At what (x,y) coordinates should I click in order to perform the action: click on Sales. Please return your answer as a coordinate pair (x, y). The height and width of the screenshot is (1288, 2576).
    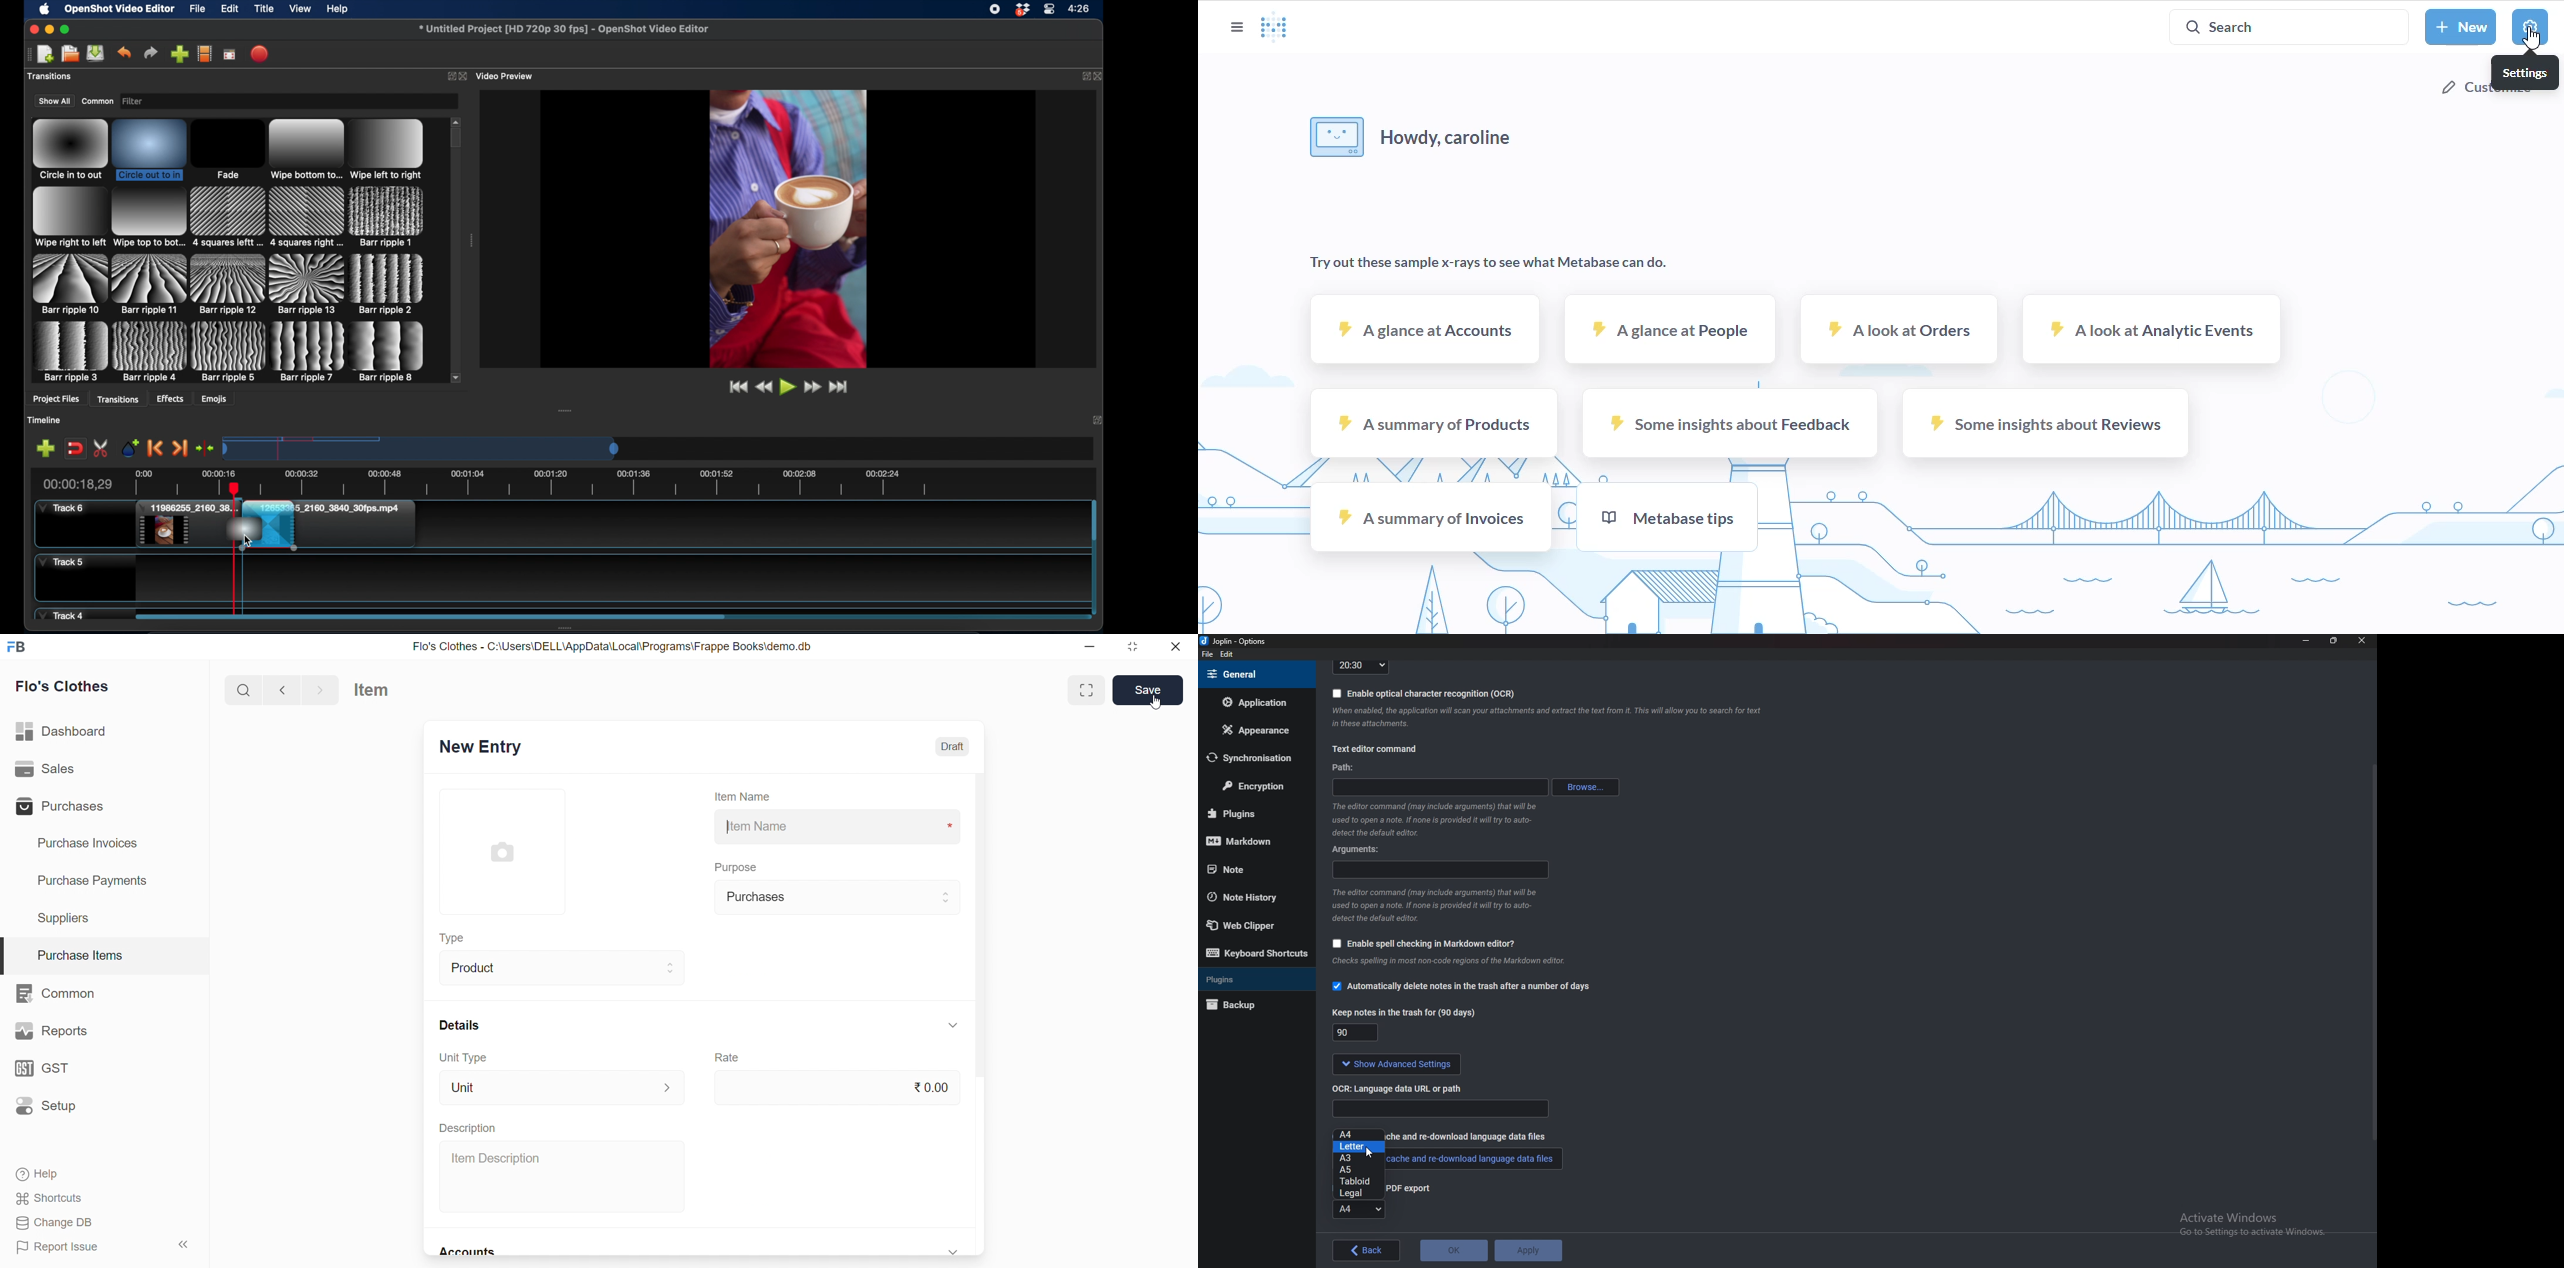
    Looking at the image, I should click on (64, 769).